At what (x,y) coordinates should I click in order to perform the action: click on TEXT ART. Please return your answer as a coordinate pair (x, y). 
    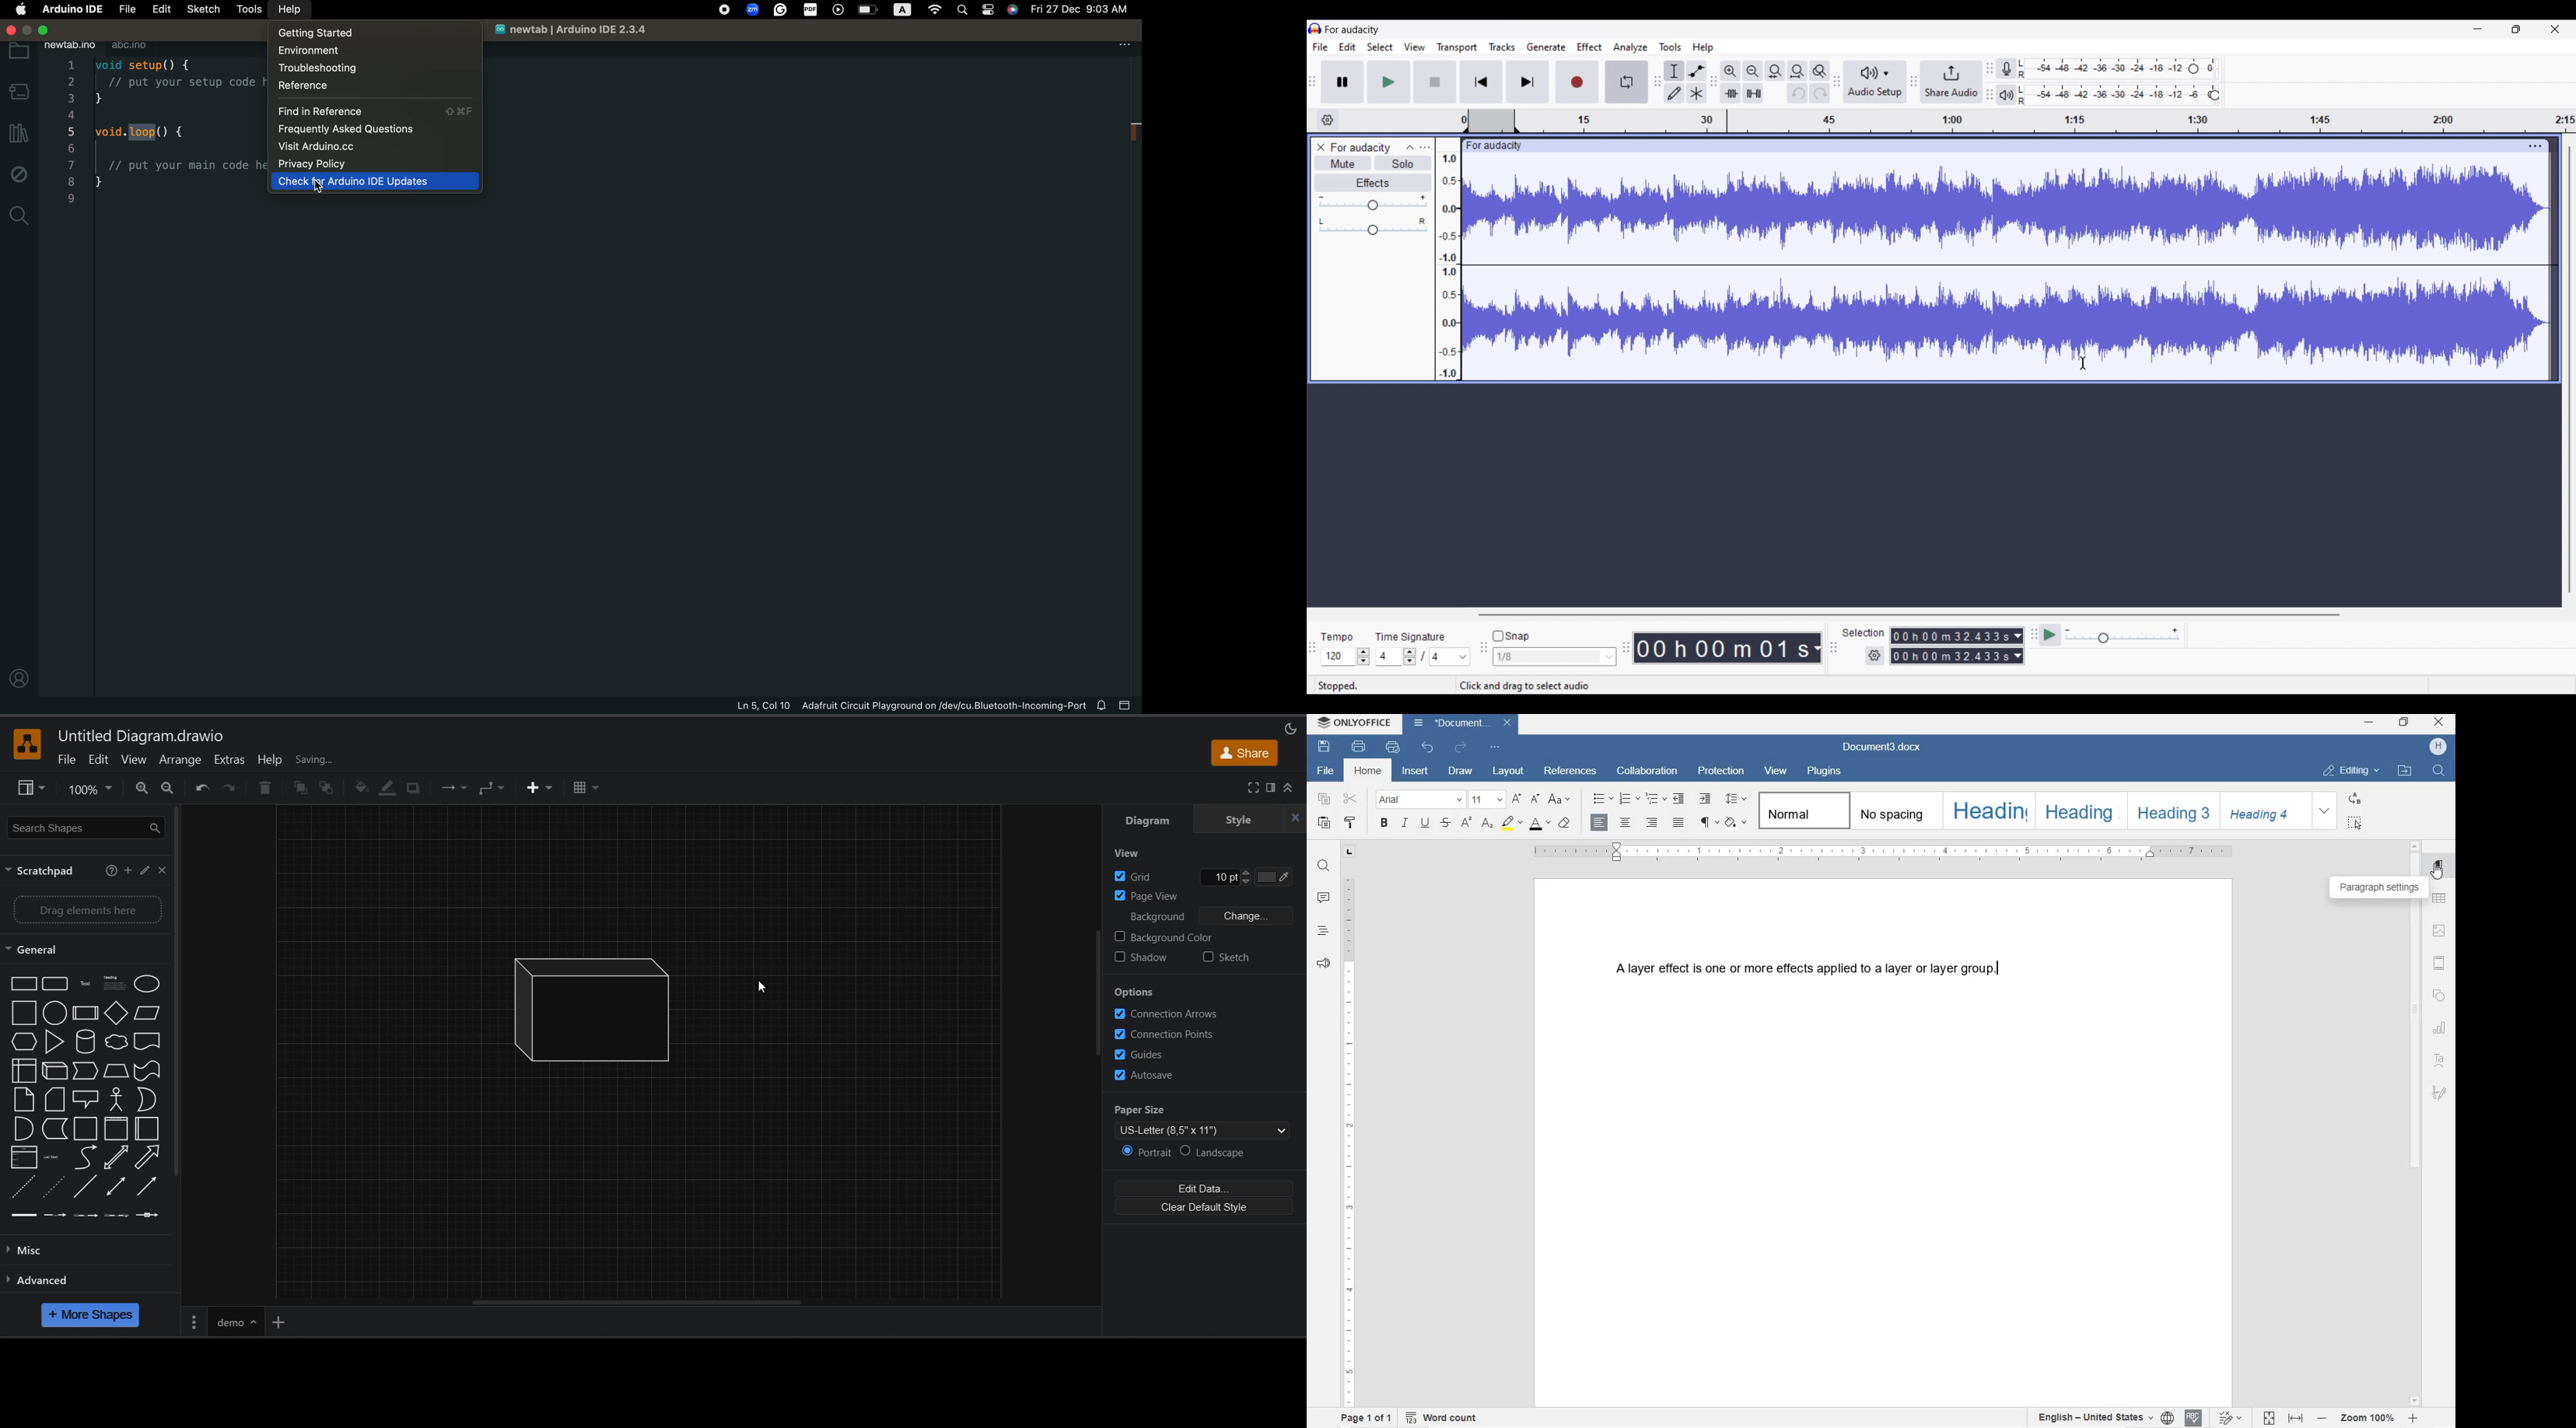
    Looking at the image, I should click on (2439, 1060).